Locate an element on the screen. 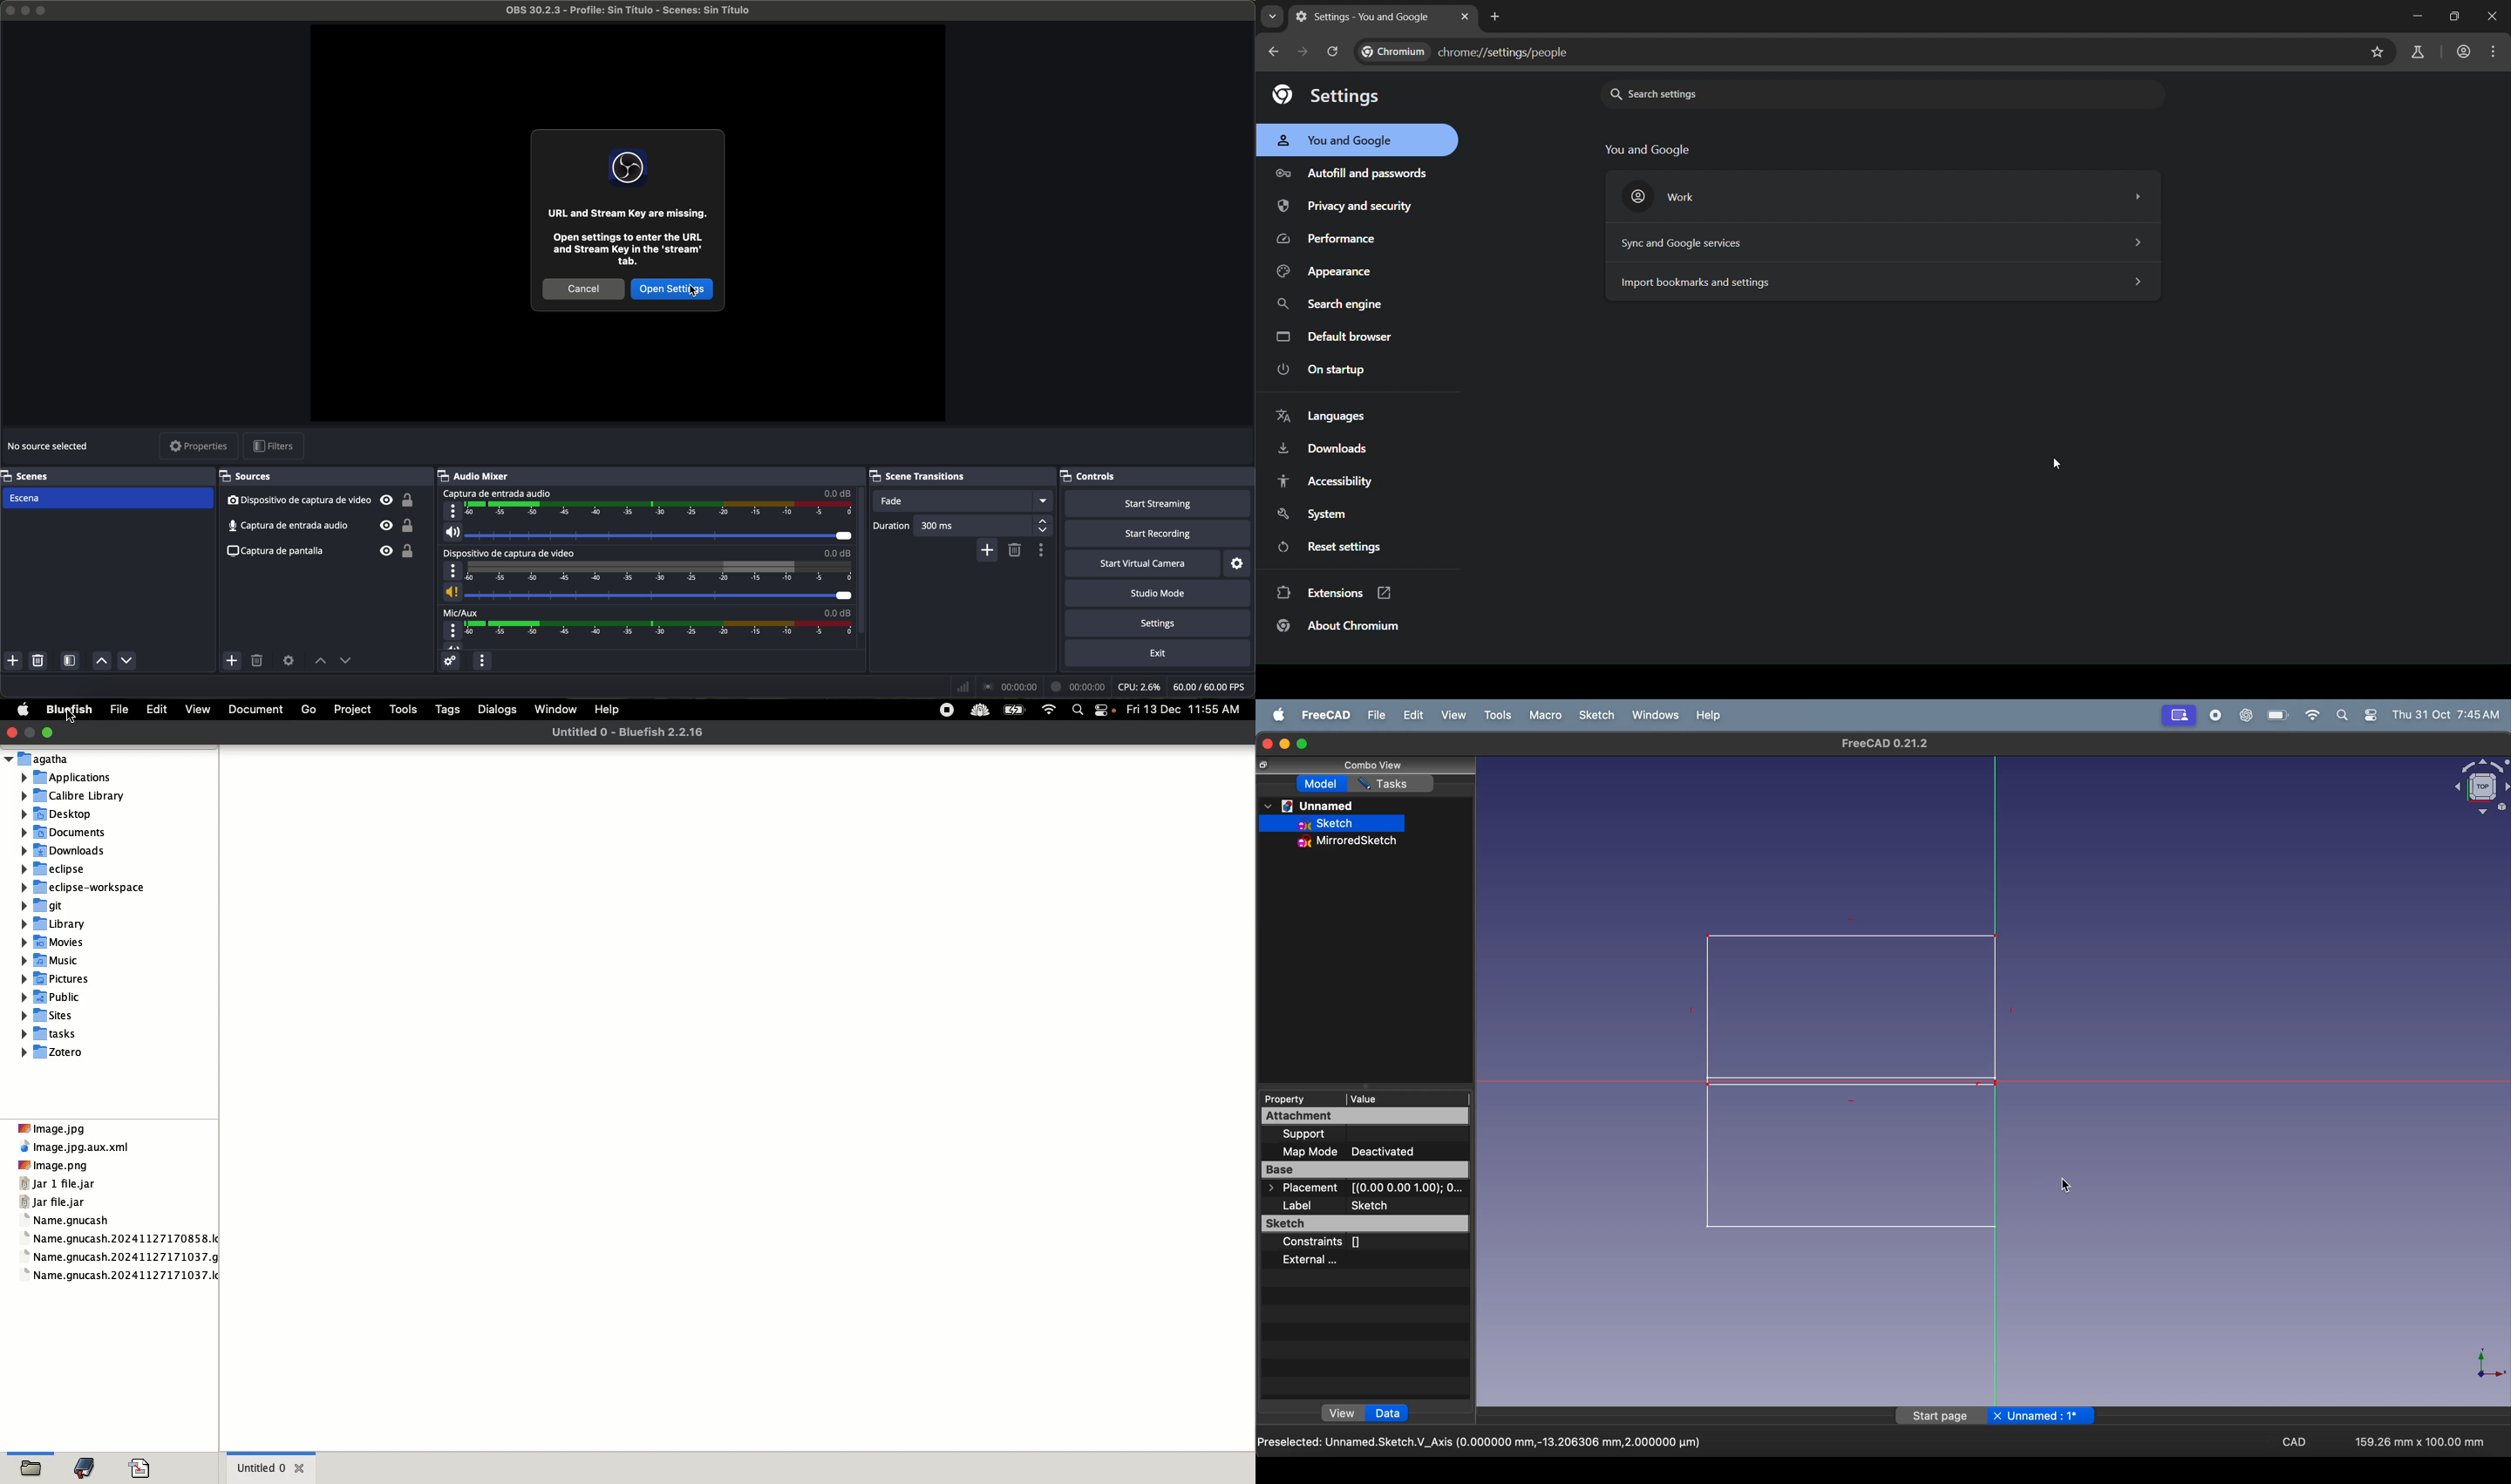 The height and width of the screenshot is (1484, 2520). exit is located at coordinates (1160, 655).